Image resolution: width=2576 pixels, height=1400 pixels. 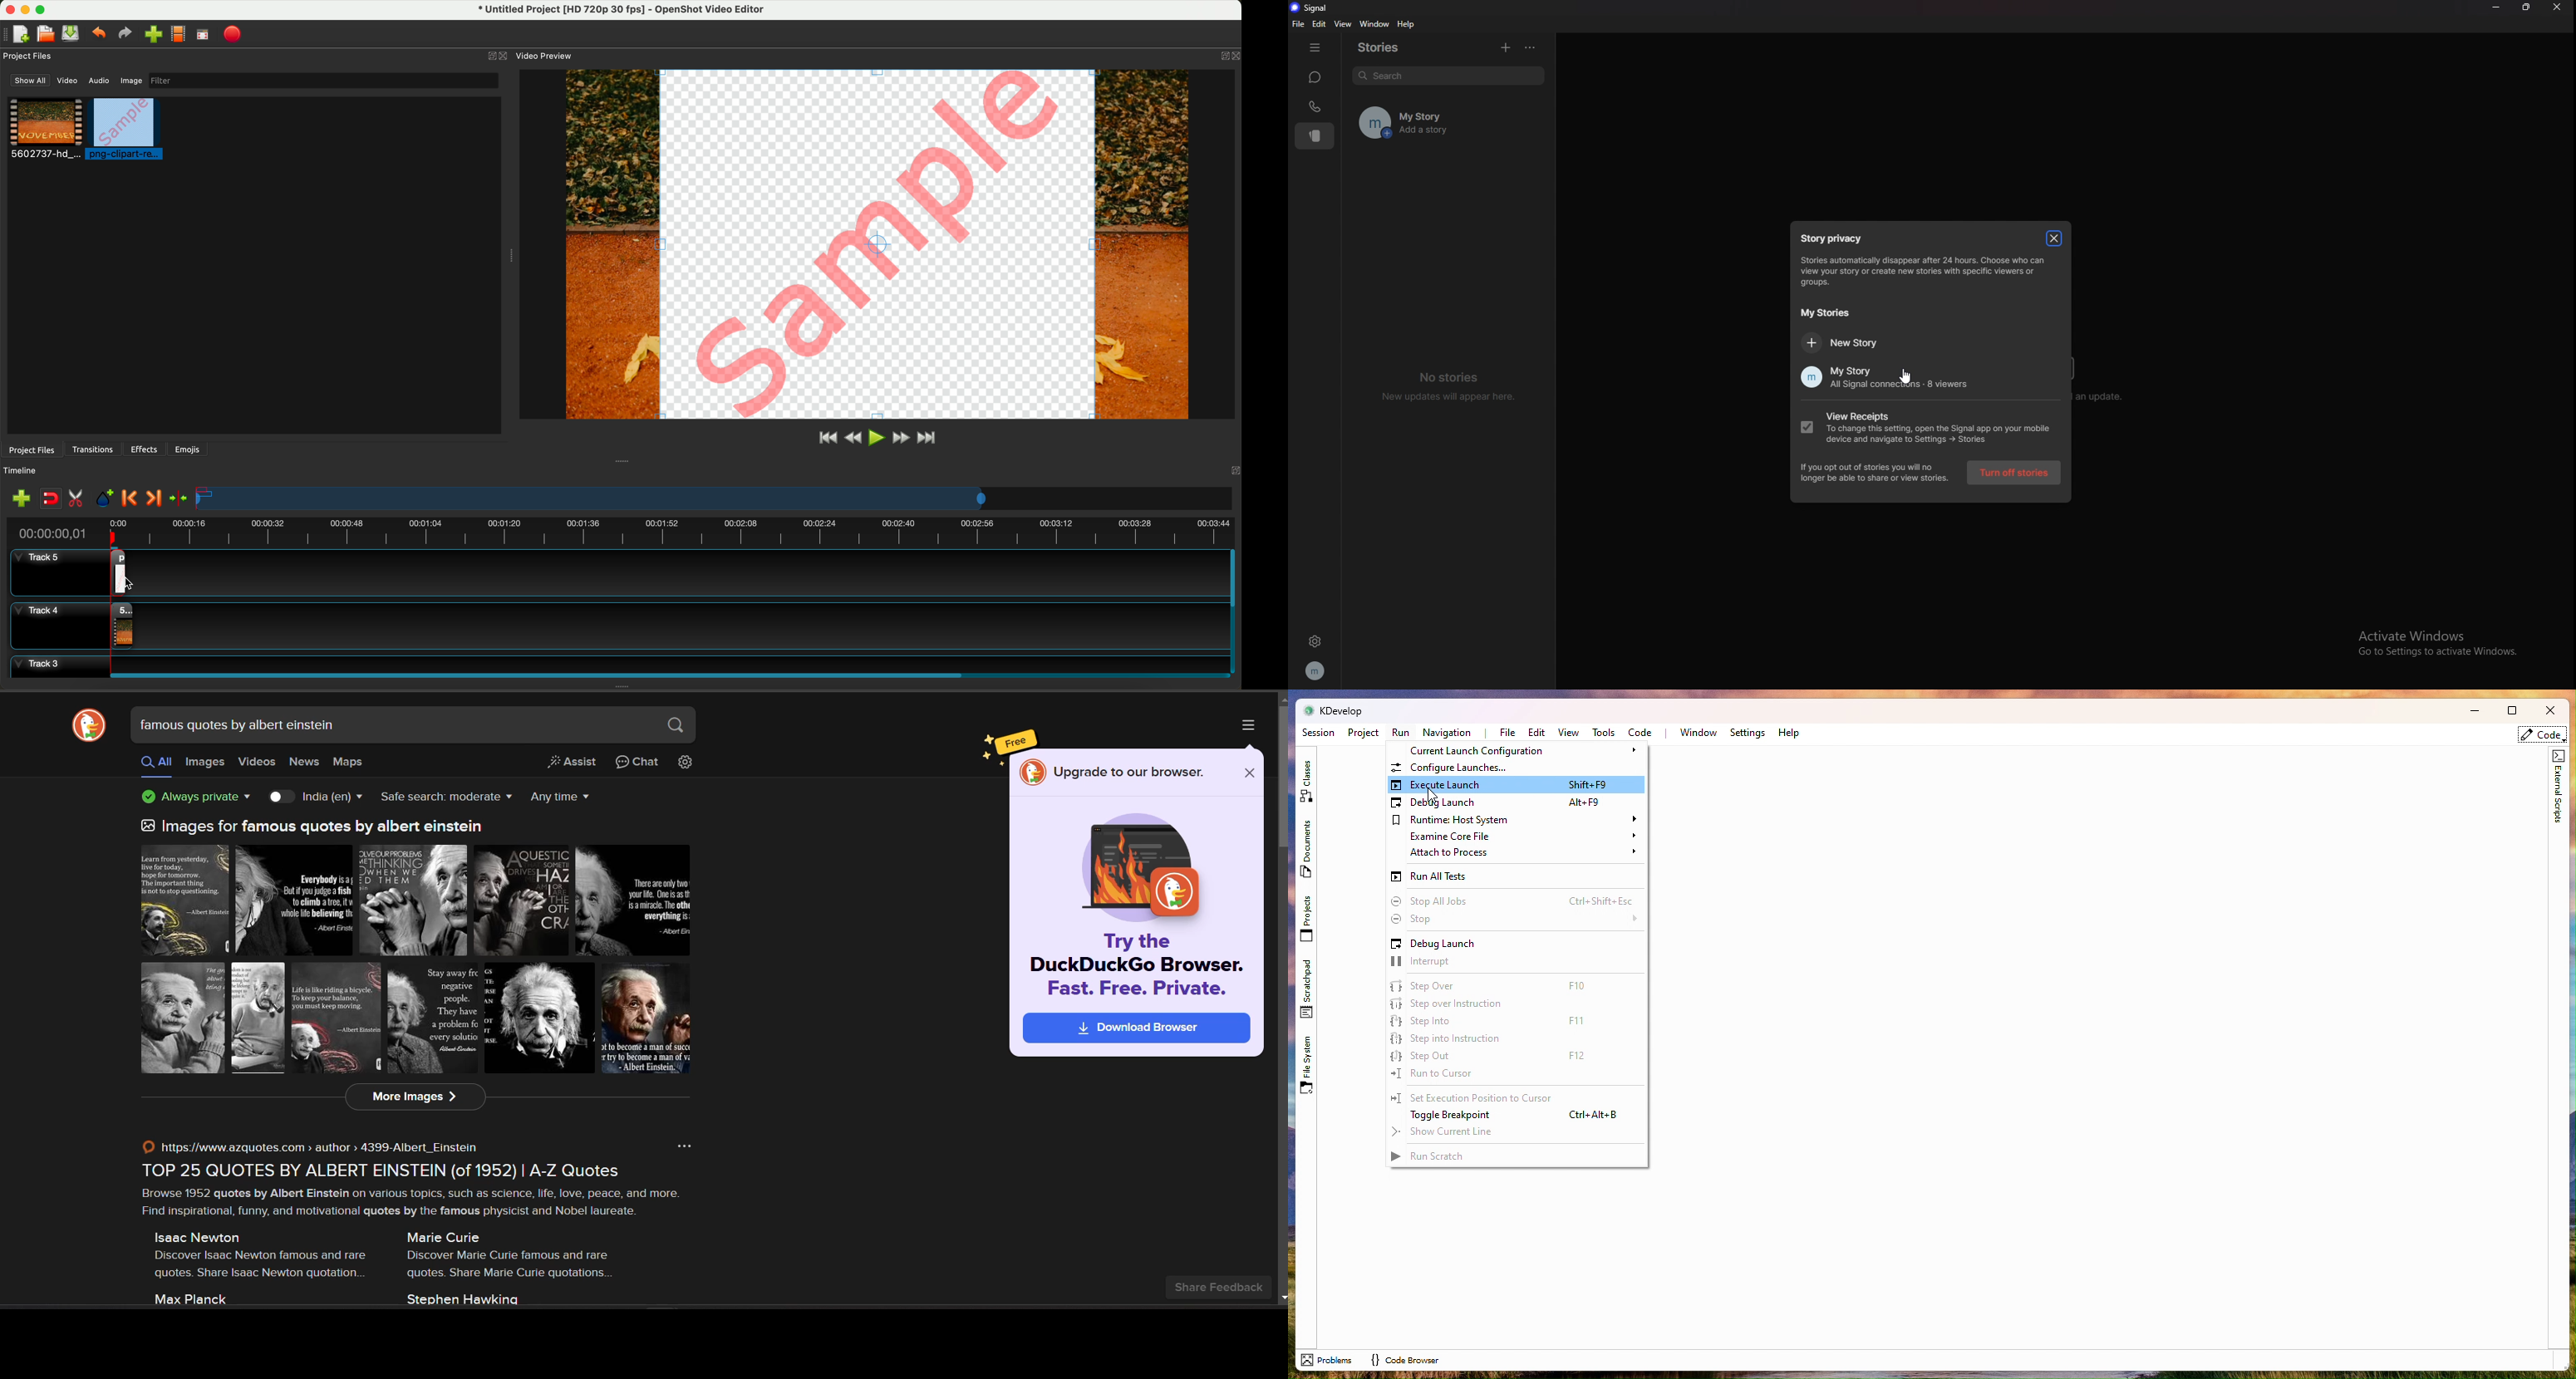 I want to click on rewind, so click(x=852, y=439).